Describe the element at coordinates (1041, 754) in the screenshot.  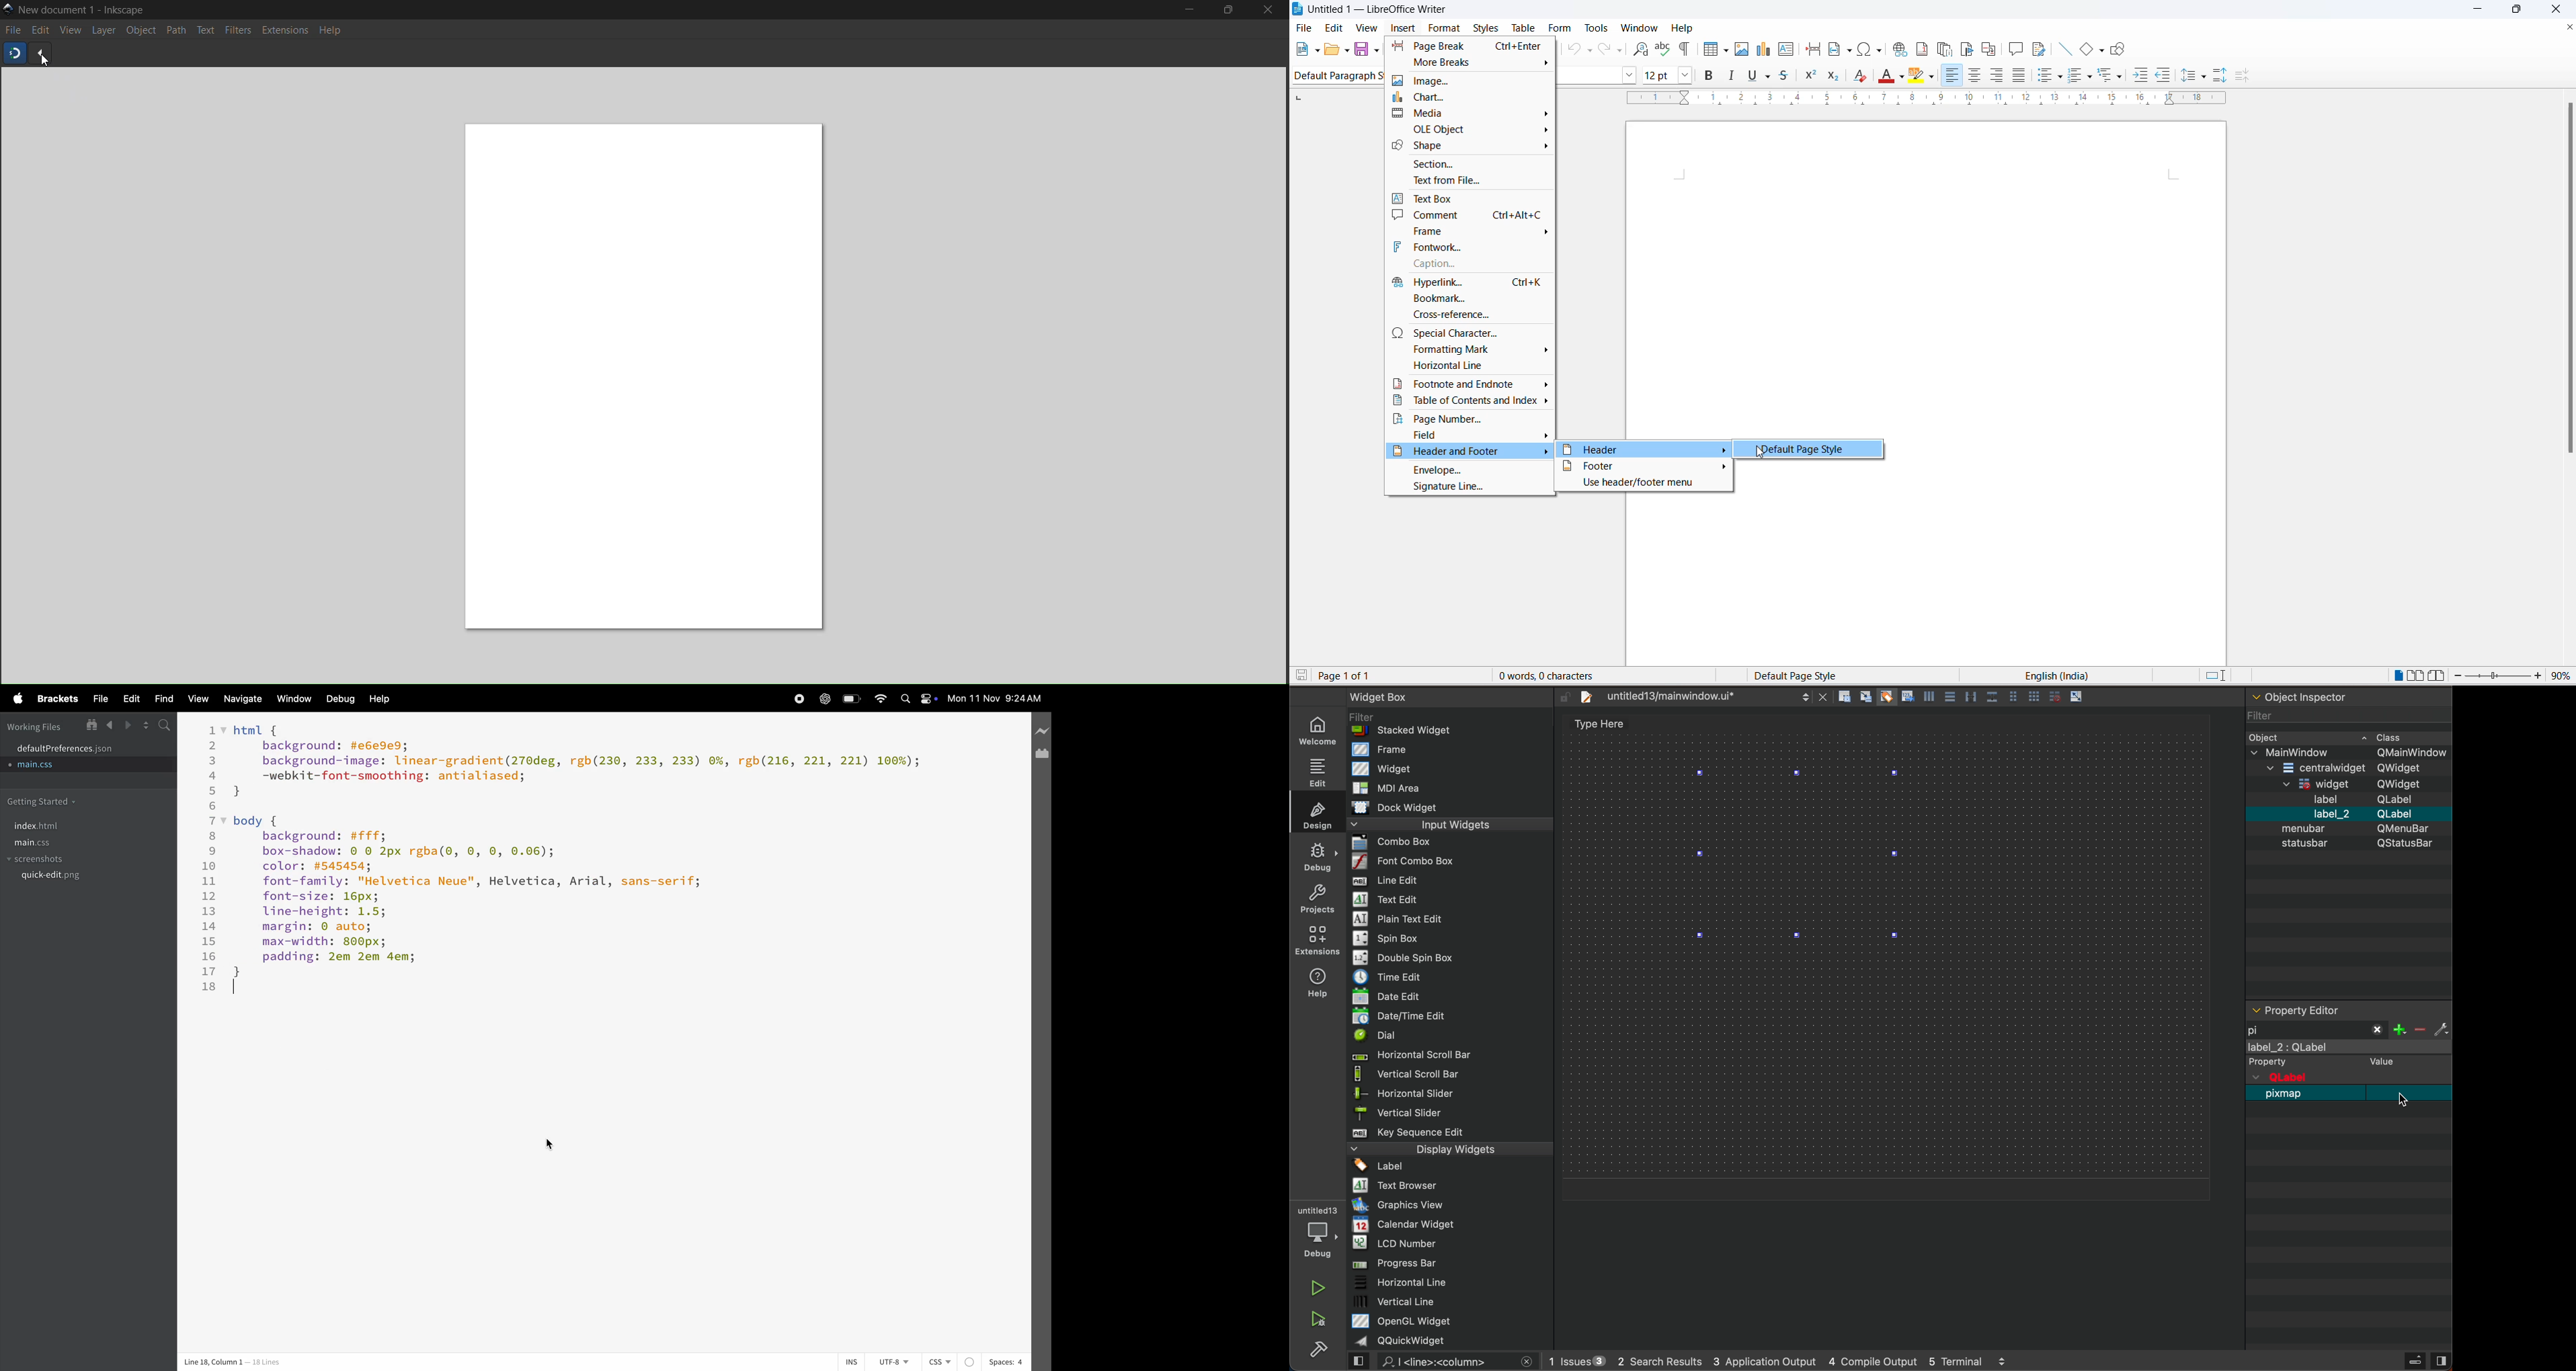
I see `icon` at that location.